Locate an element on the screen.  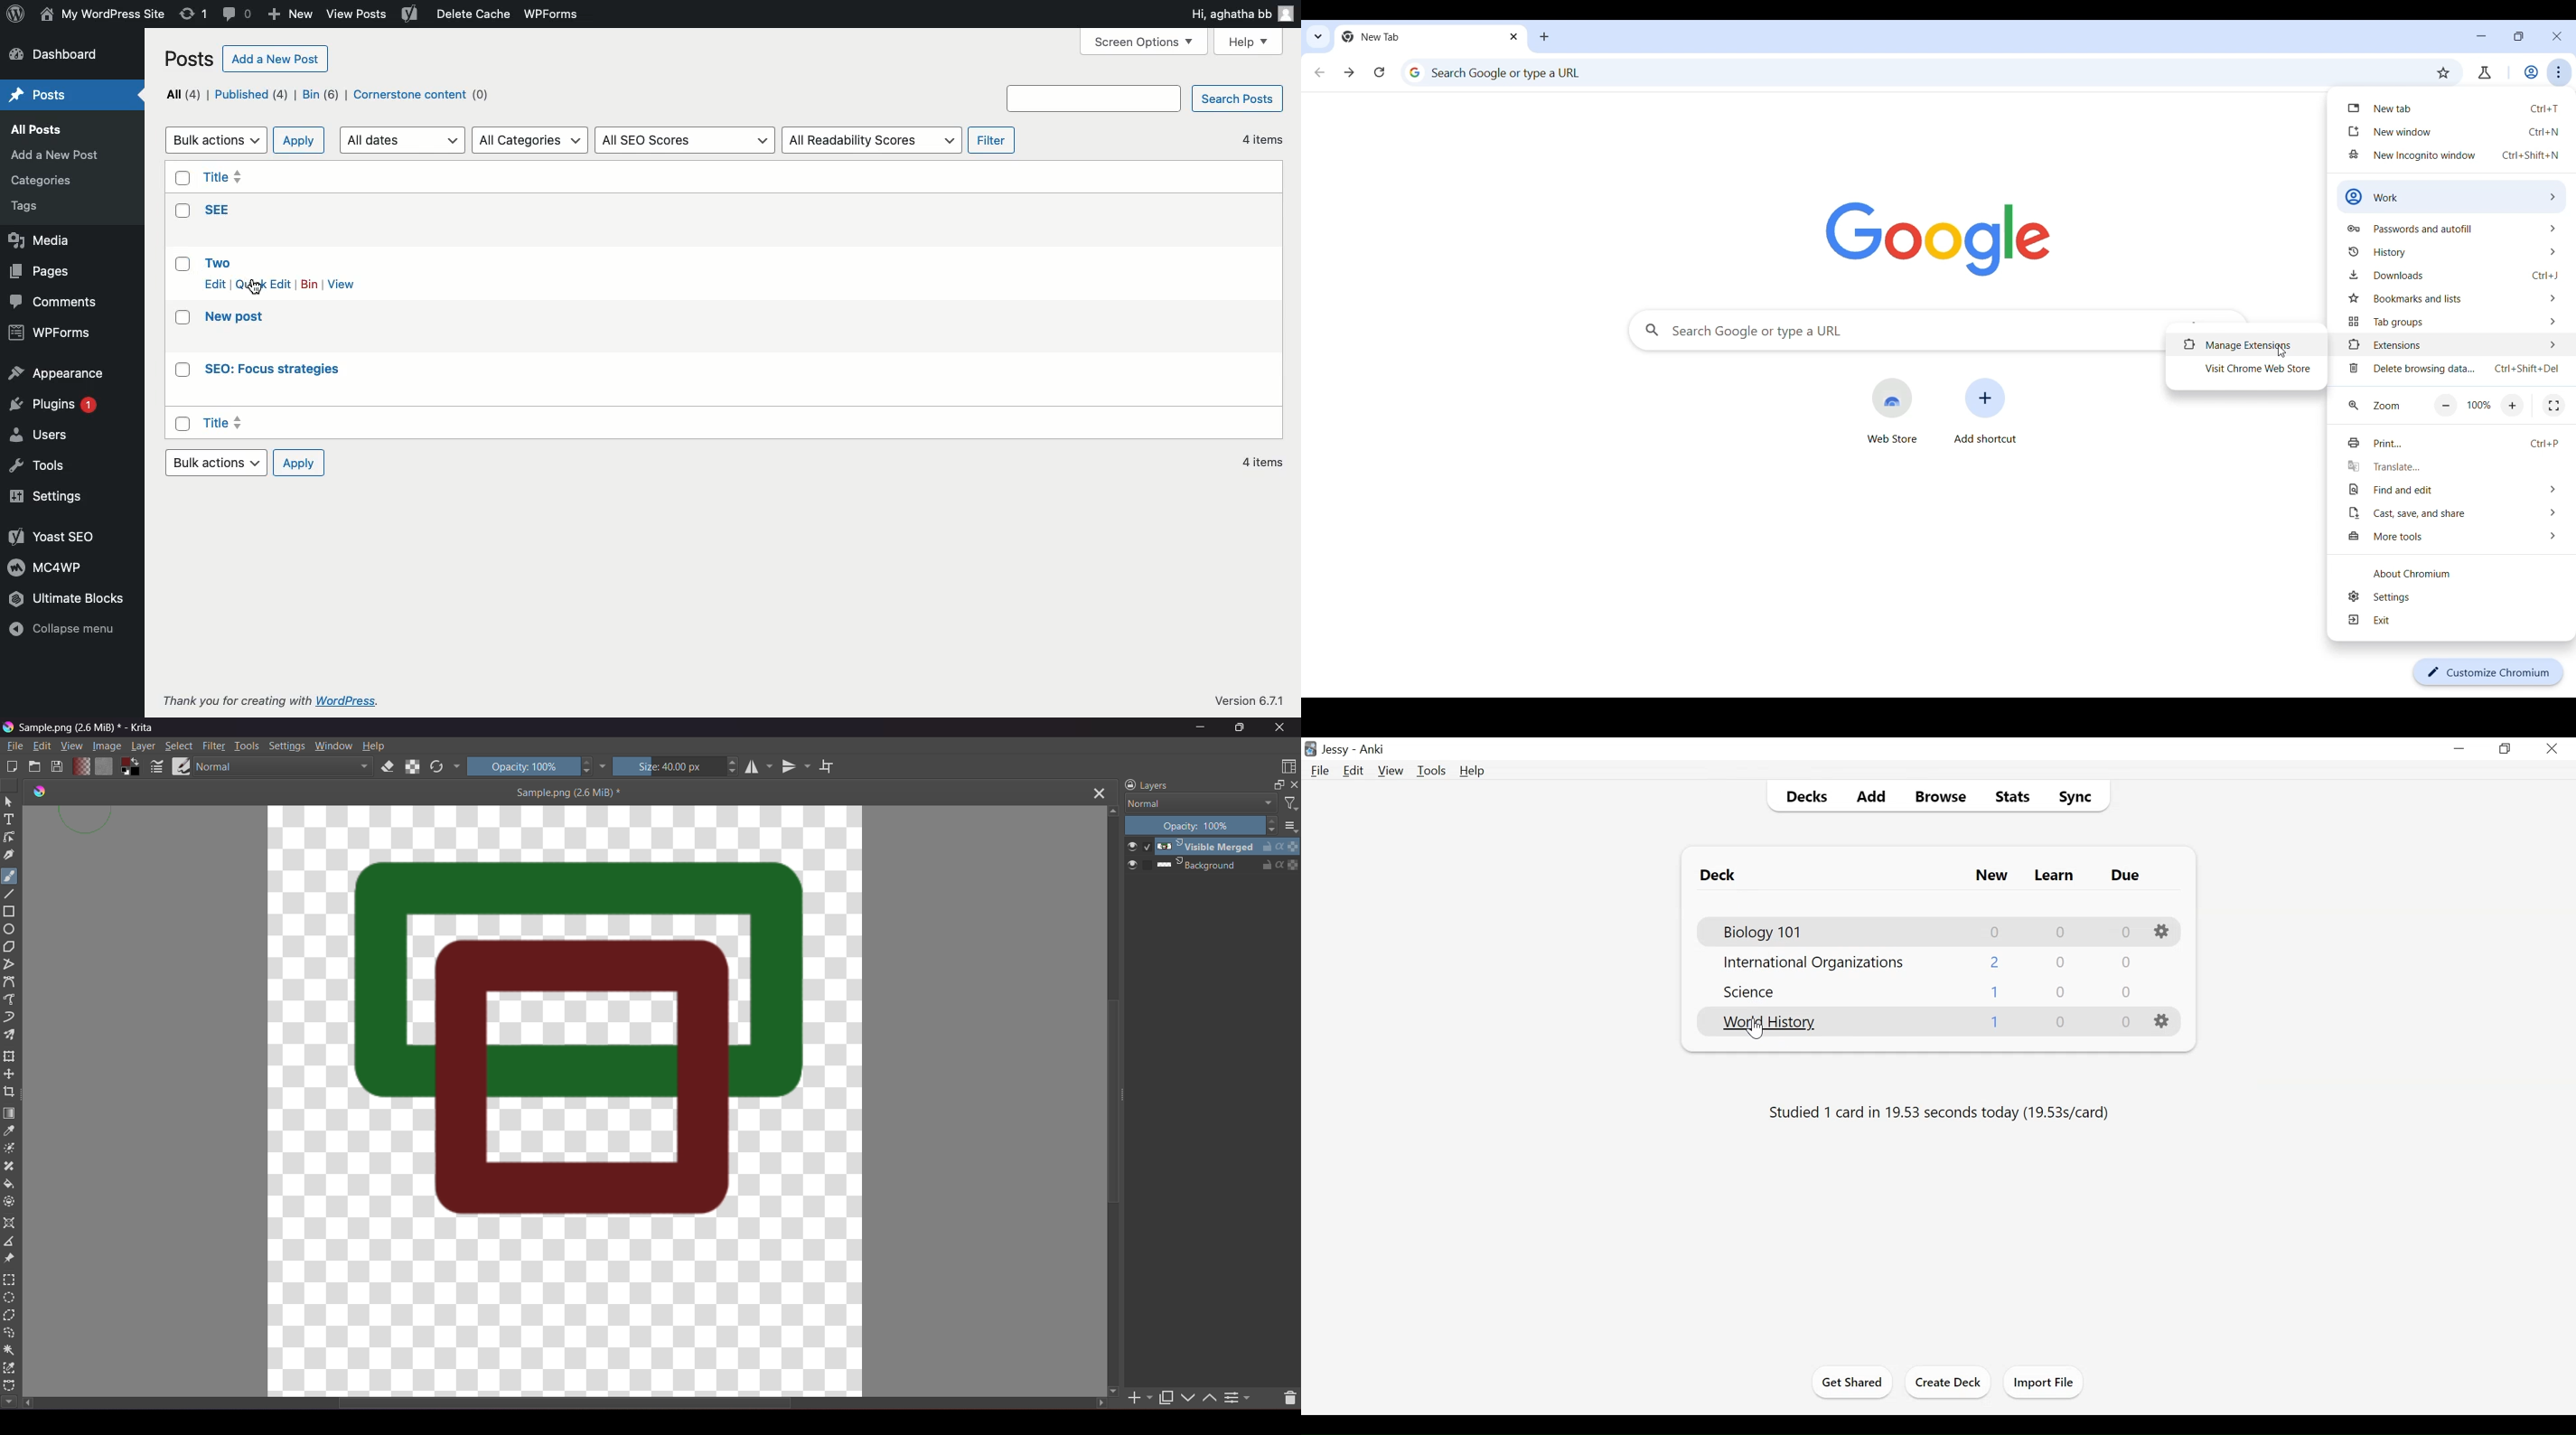
tags is located at coordinates (36, 208).